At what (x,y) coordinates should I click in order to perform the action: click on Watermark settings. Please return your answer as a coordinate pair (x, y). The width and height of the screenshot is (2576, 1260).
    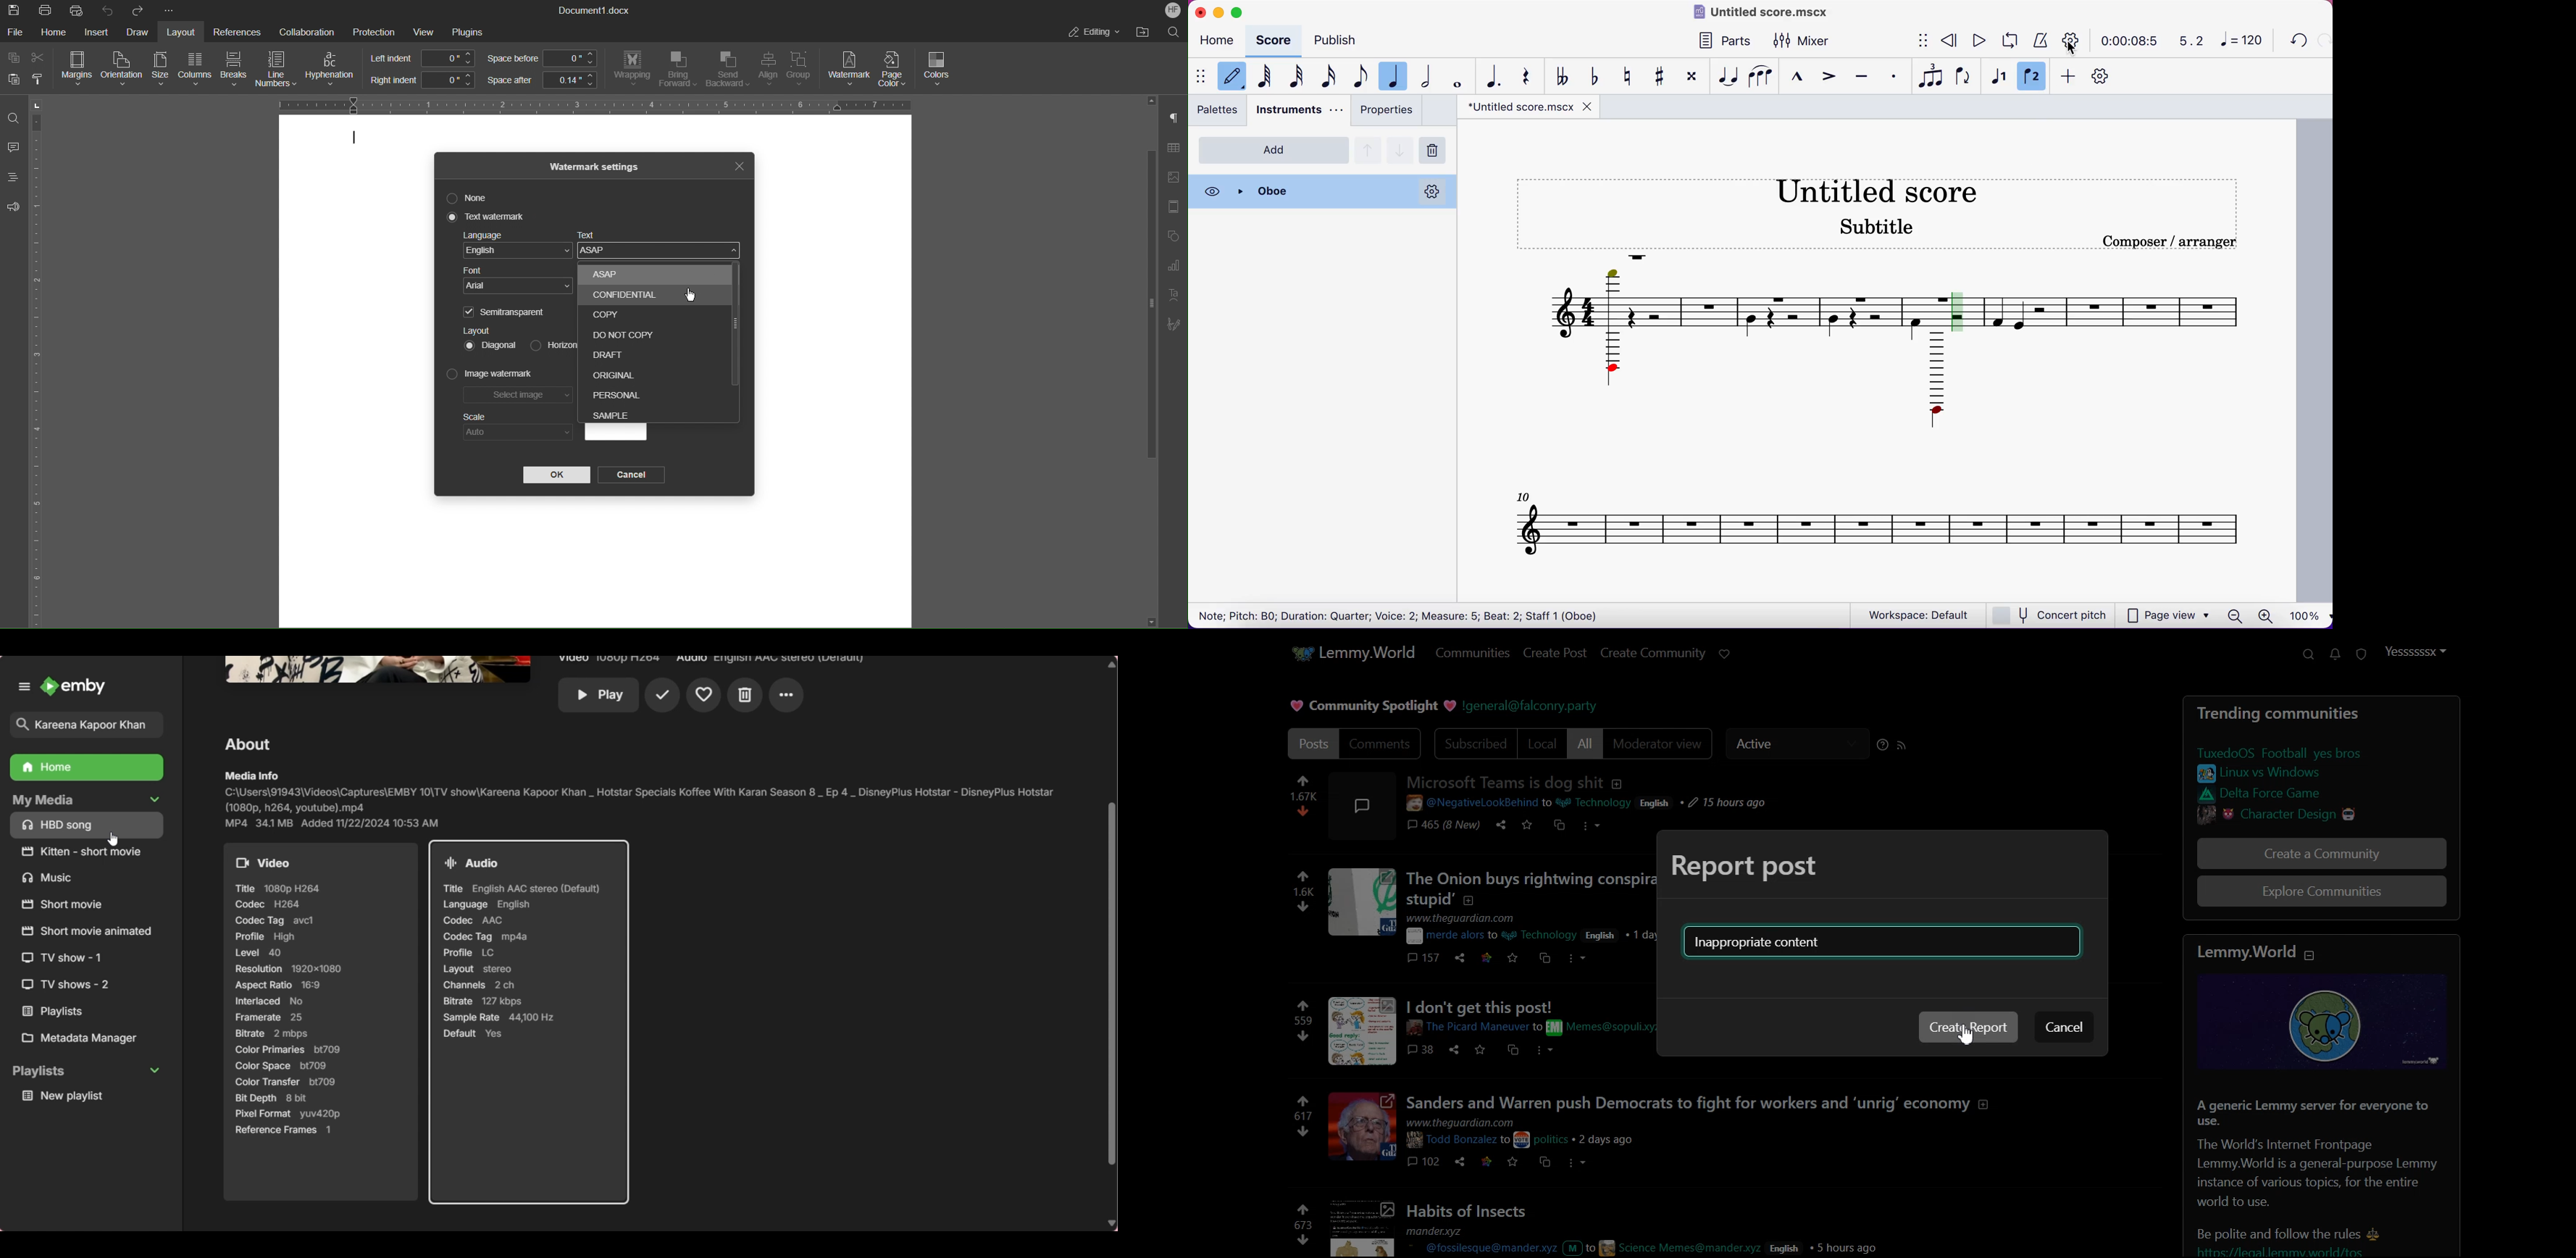
    Looking at the image, I should click on (595, 166).